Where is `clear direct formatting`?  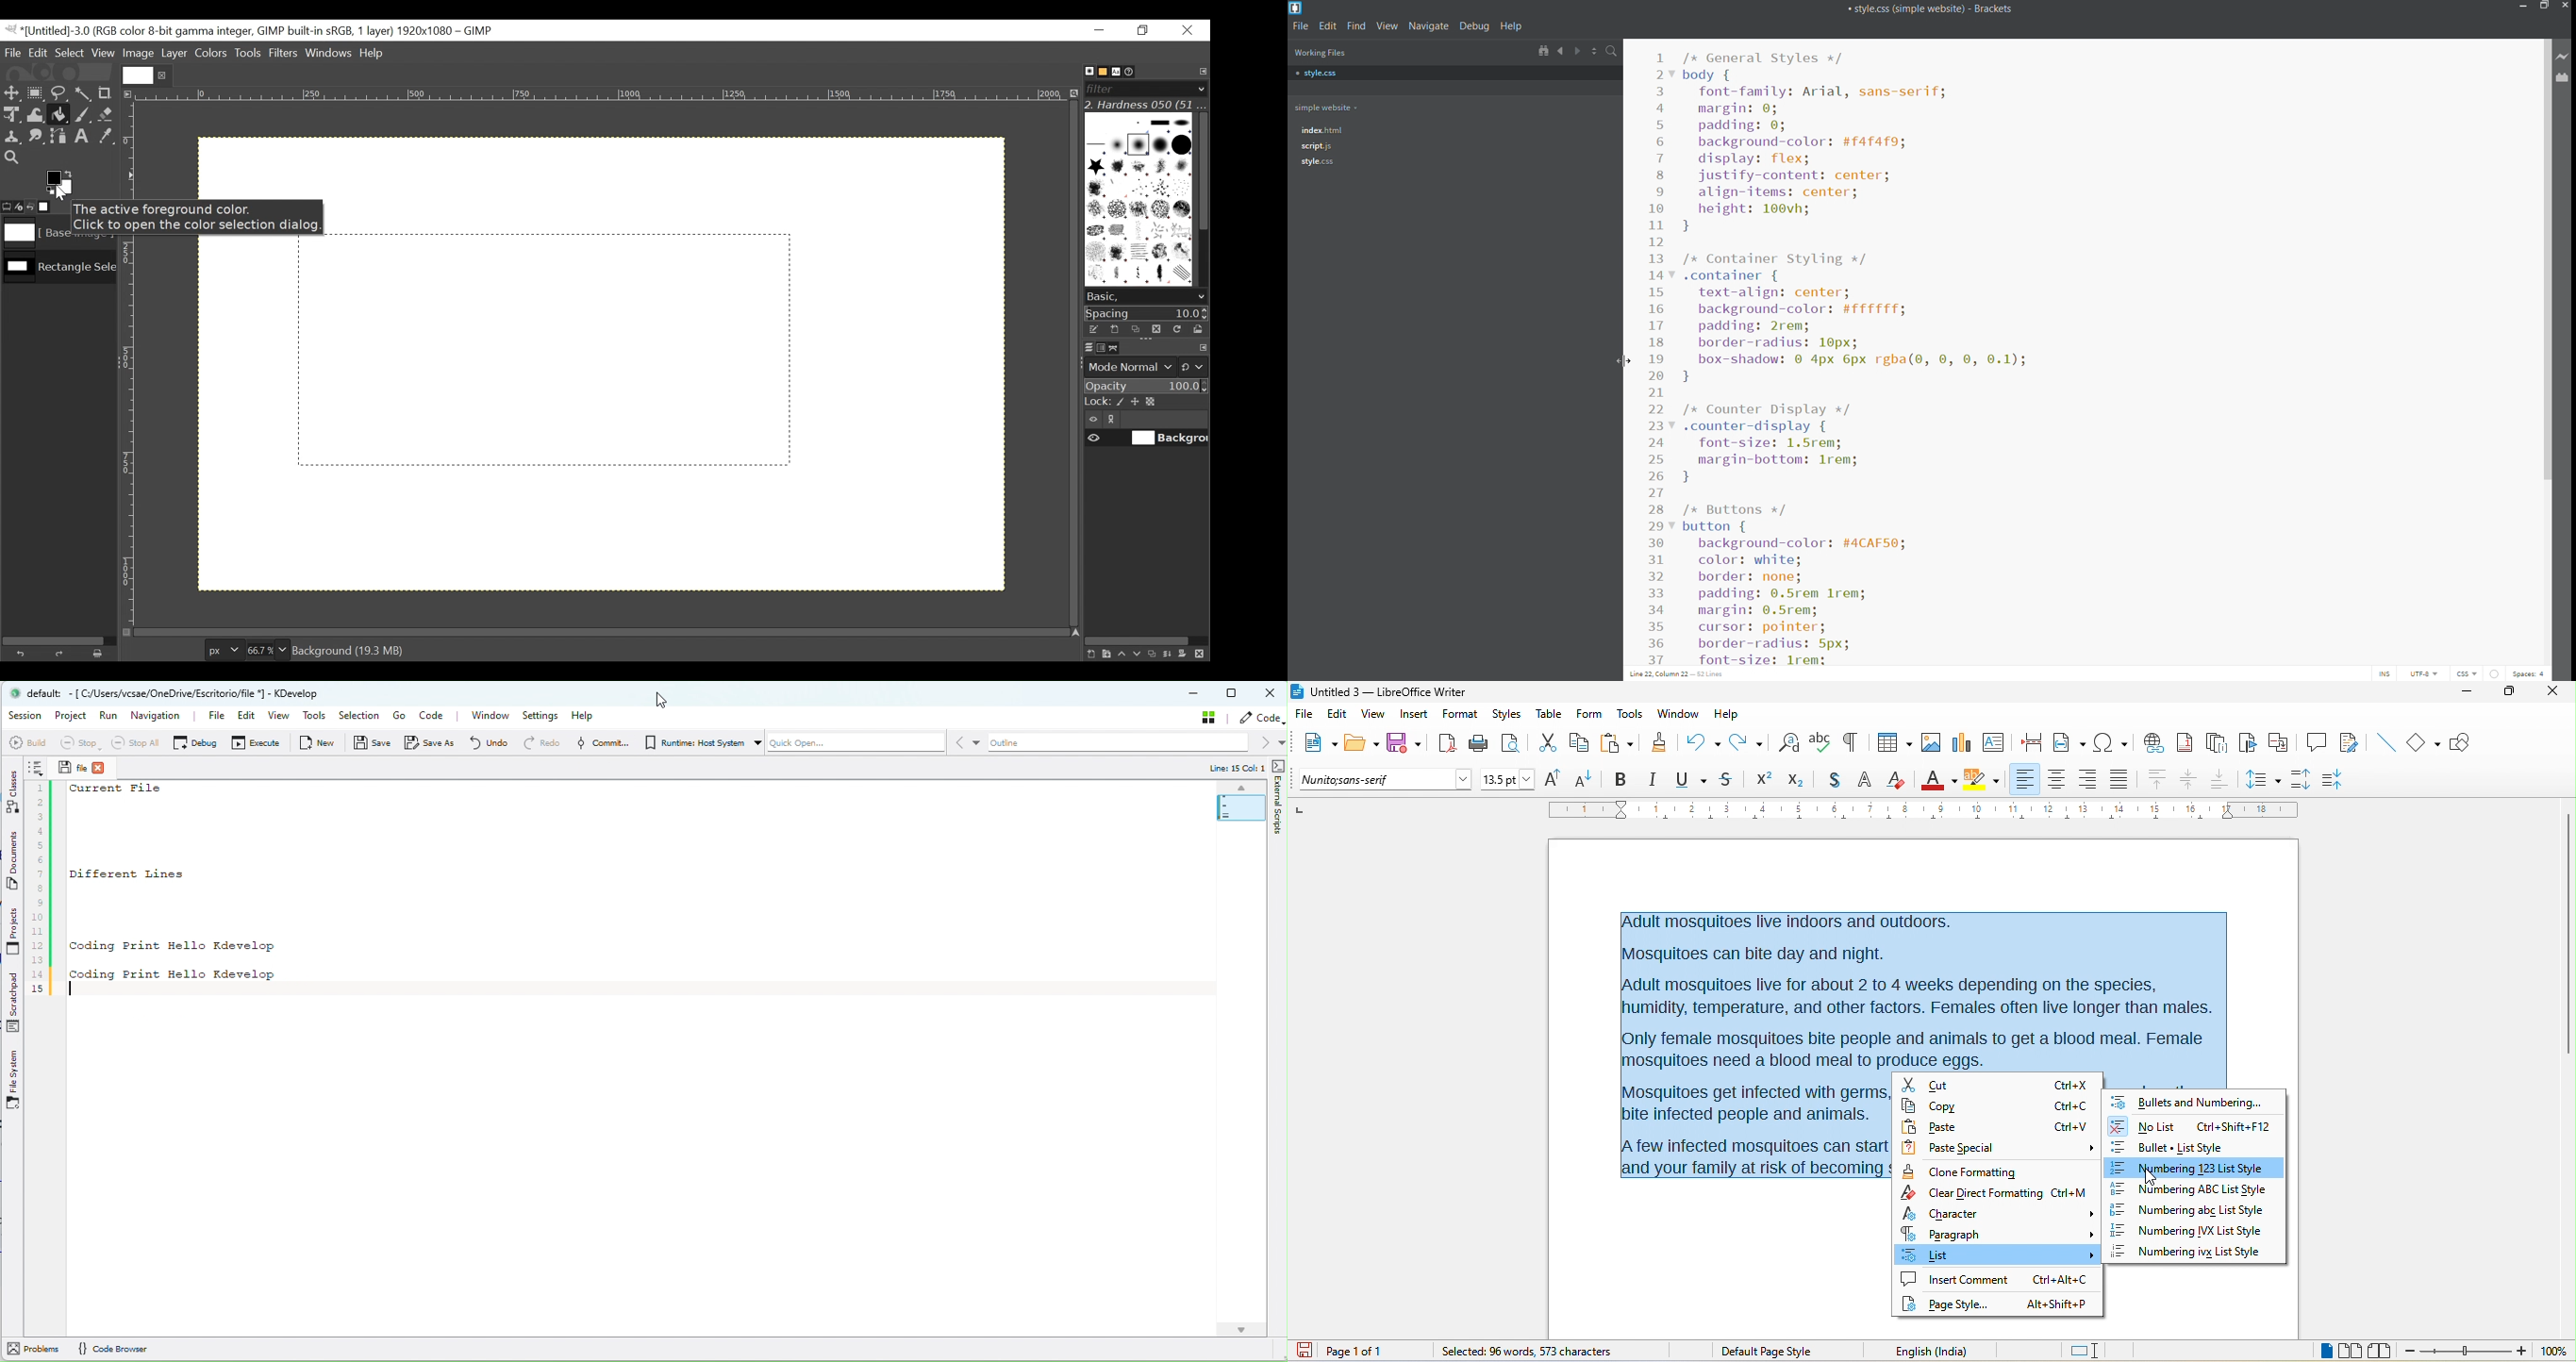 clear direct formatting is located at coordinates (2000, 1194).